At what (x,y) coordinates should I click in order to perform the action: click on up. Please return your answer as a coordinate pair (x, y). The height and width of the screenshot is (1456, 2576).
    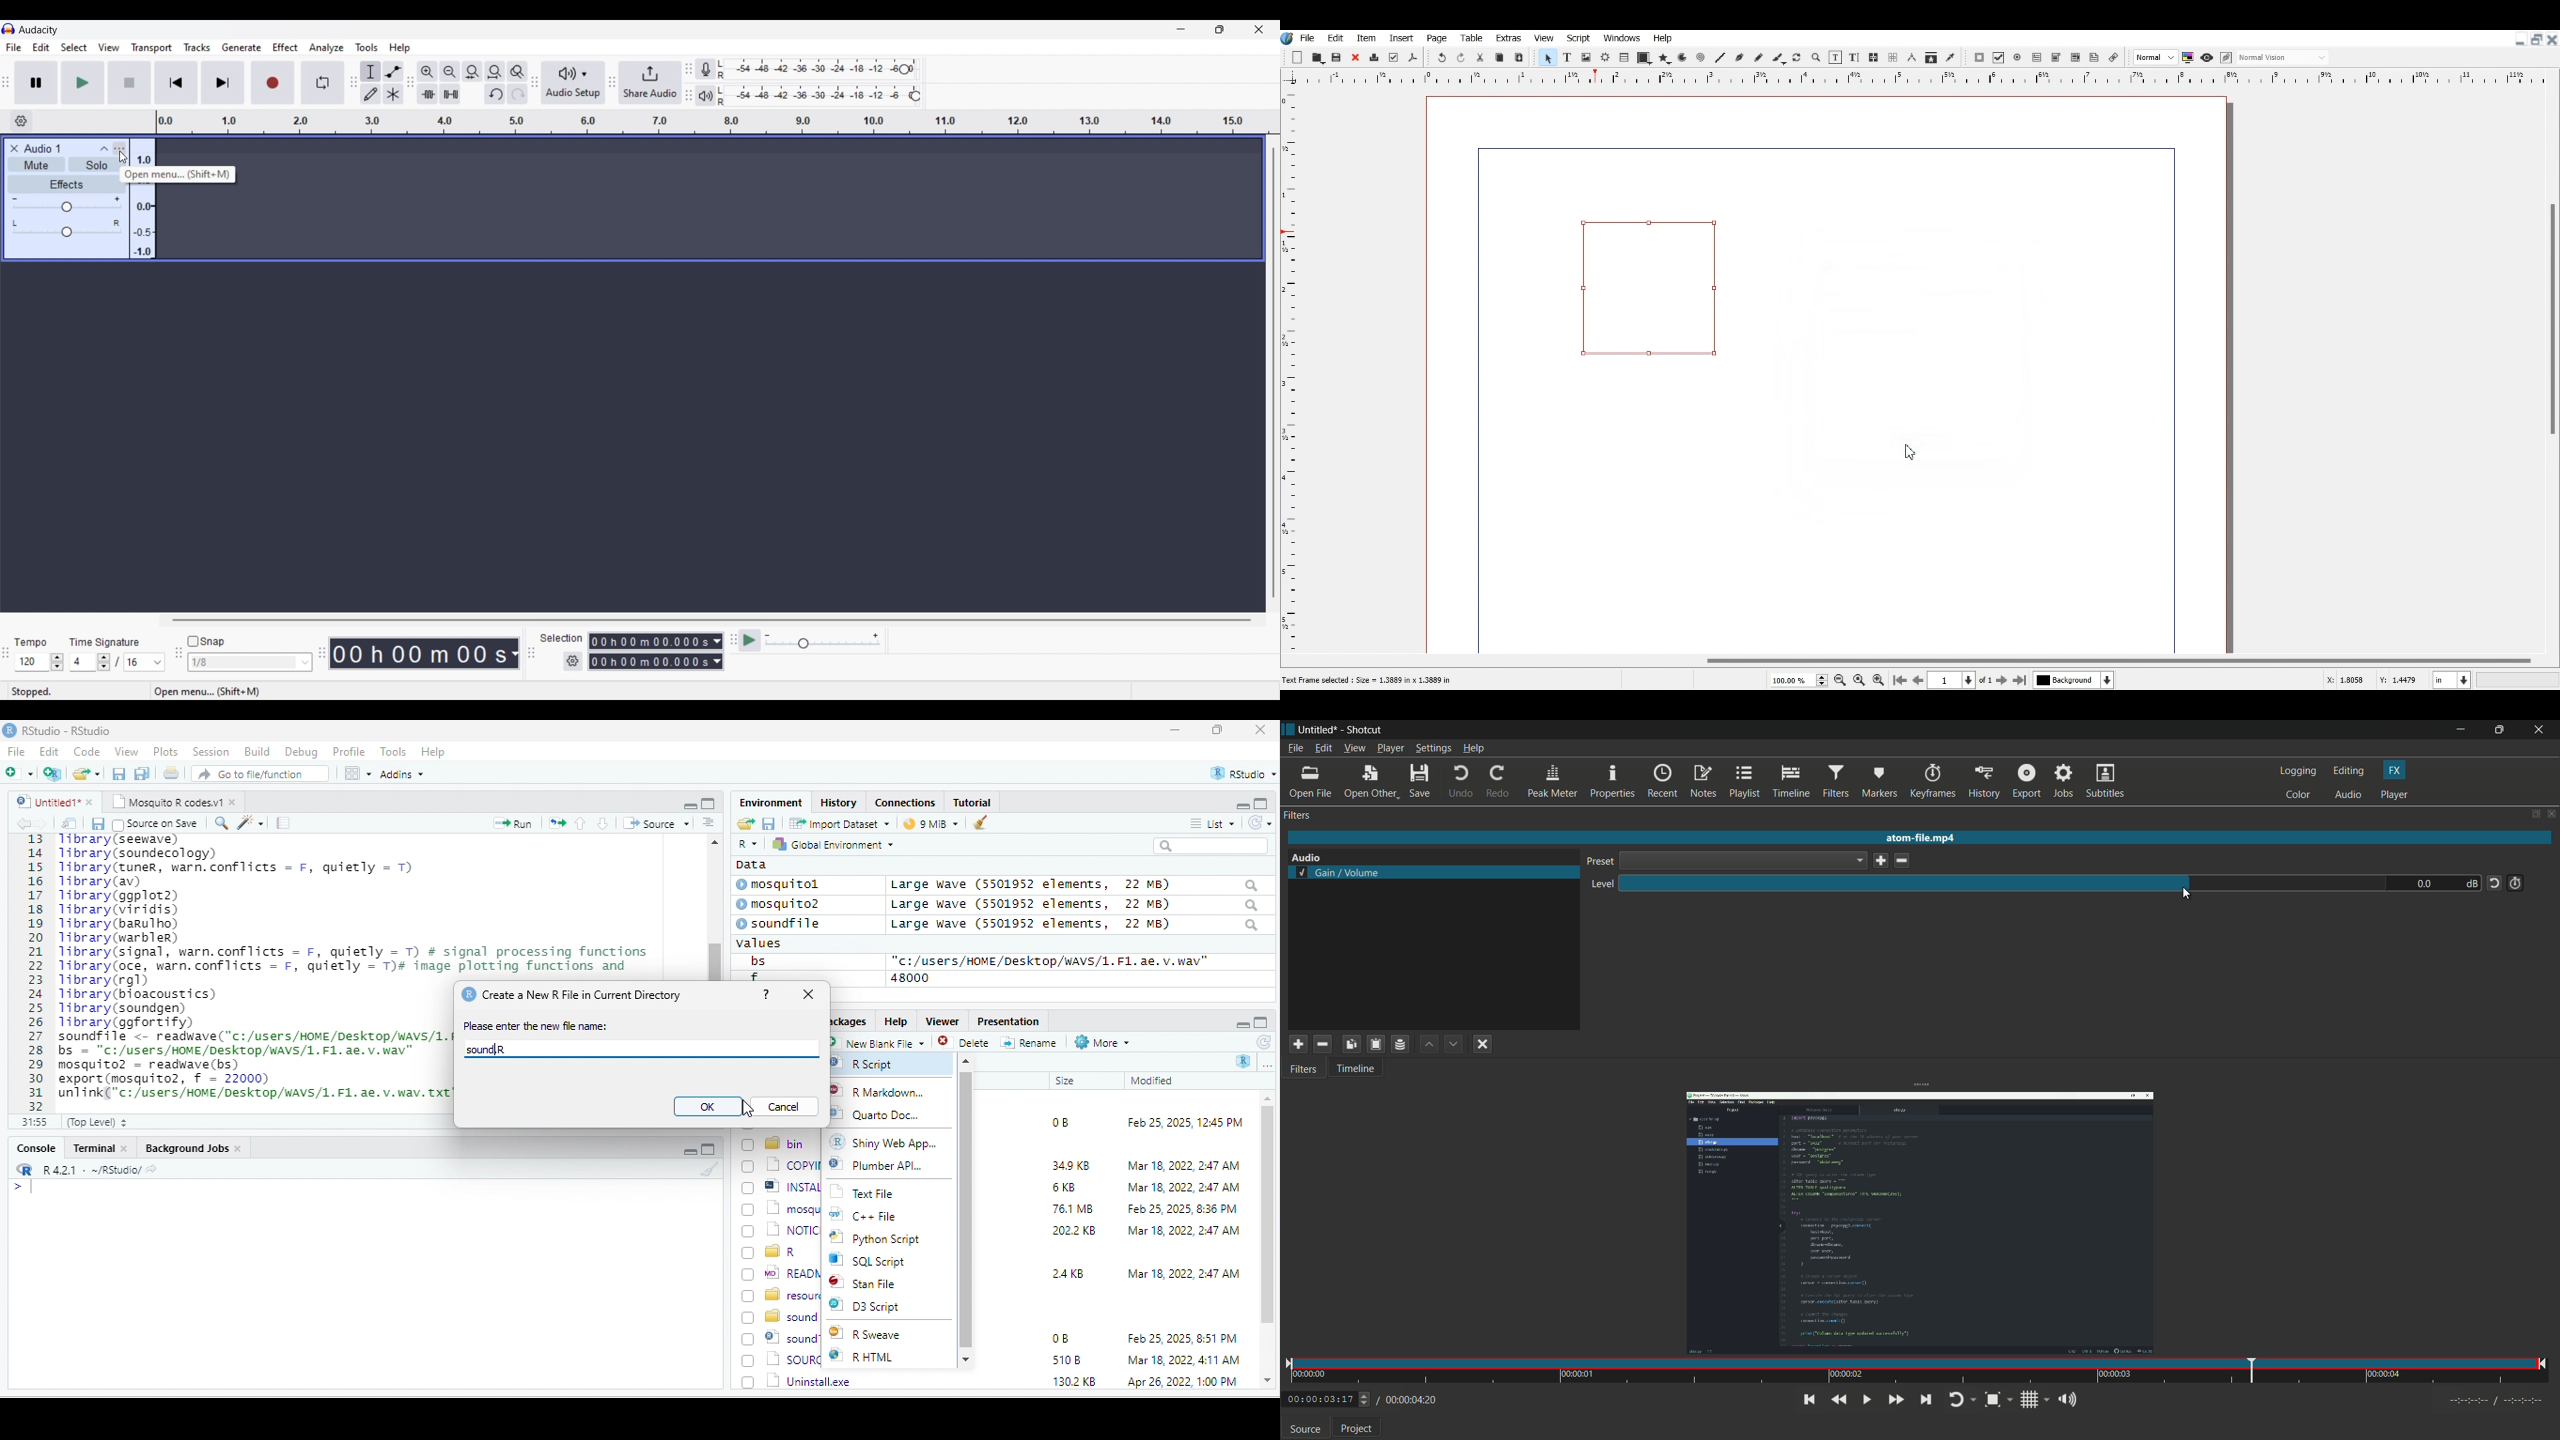
    Looking at the image, I should click on (582, 822).